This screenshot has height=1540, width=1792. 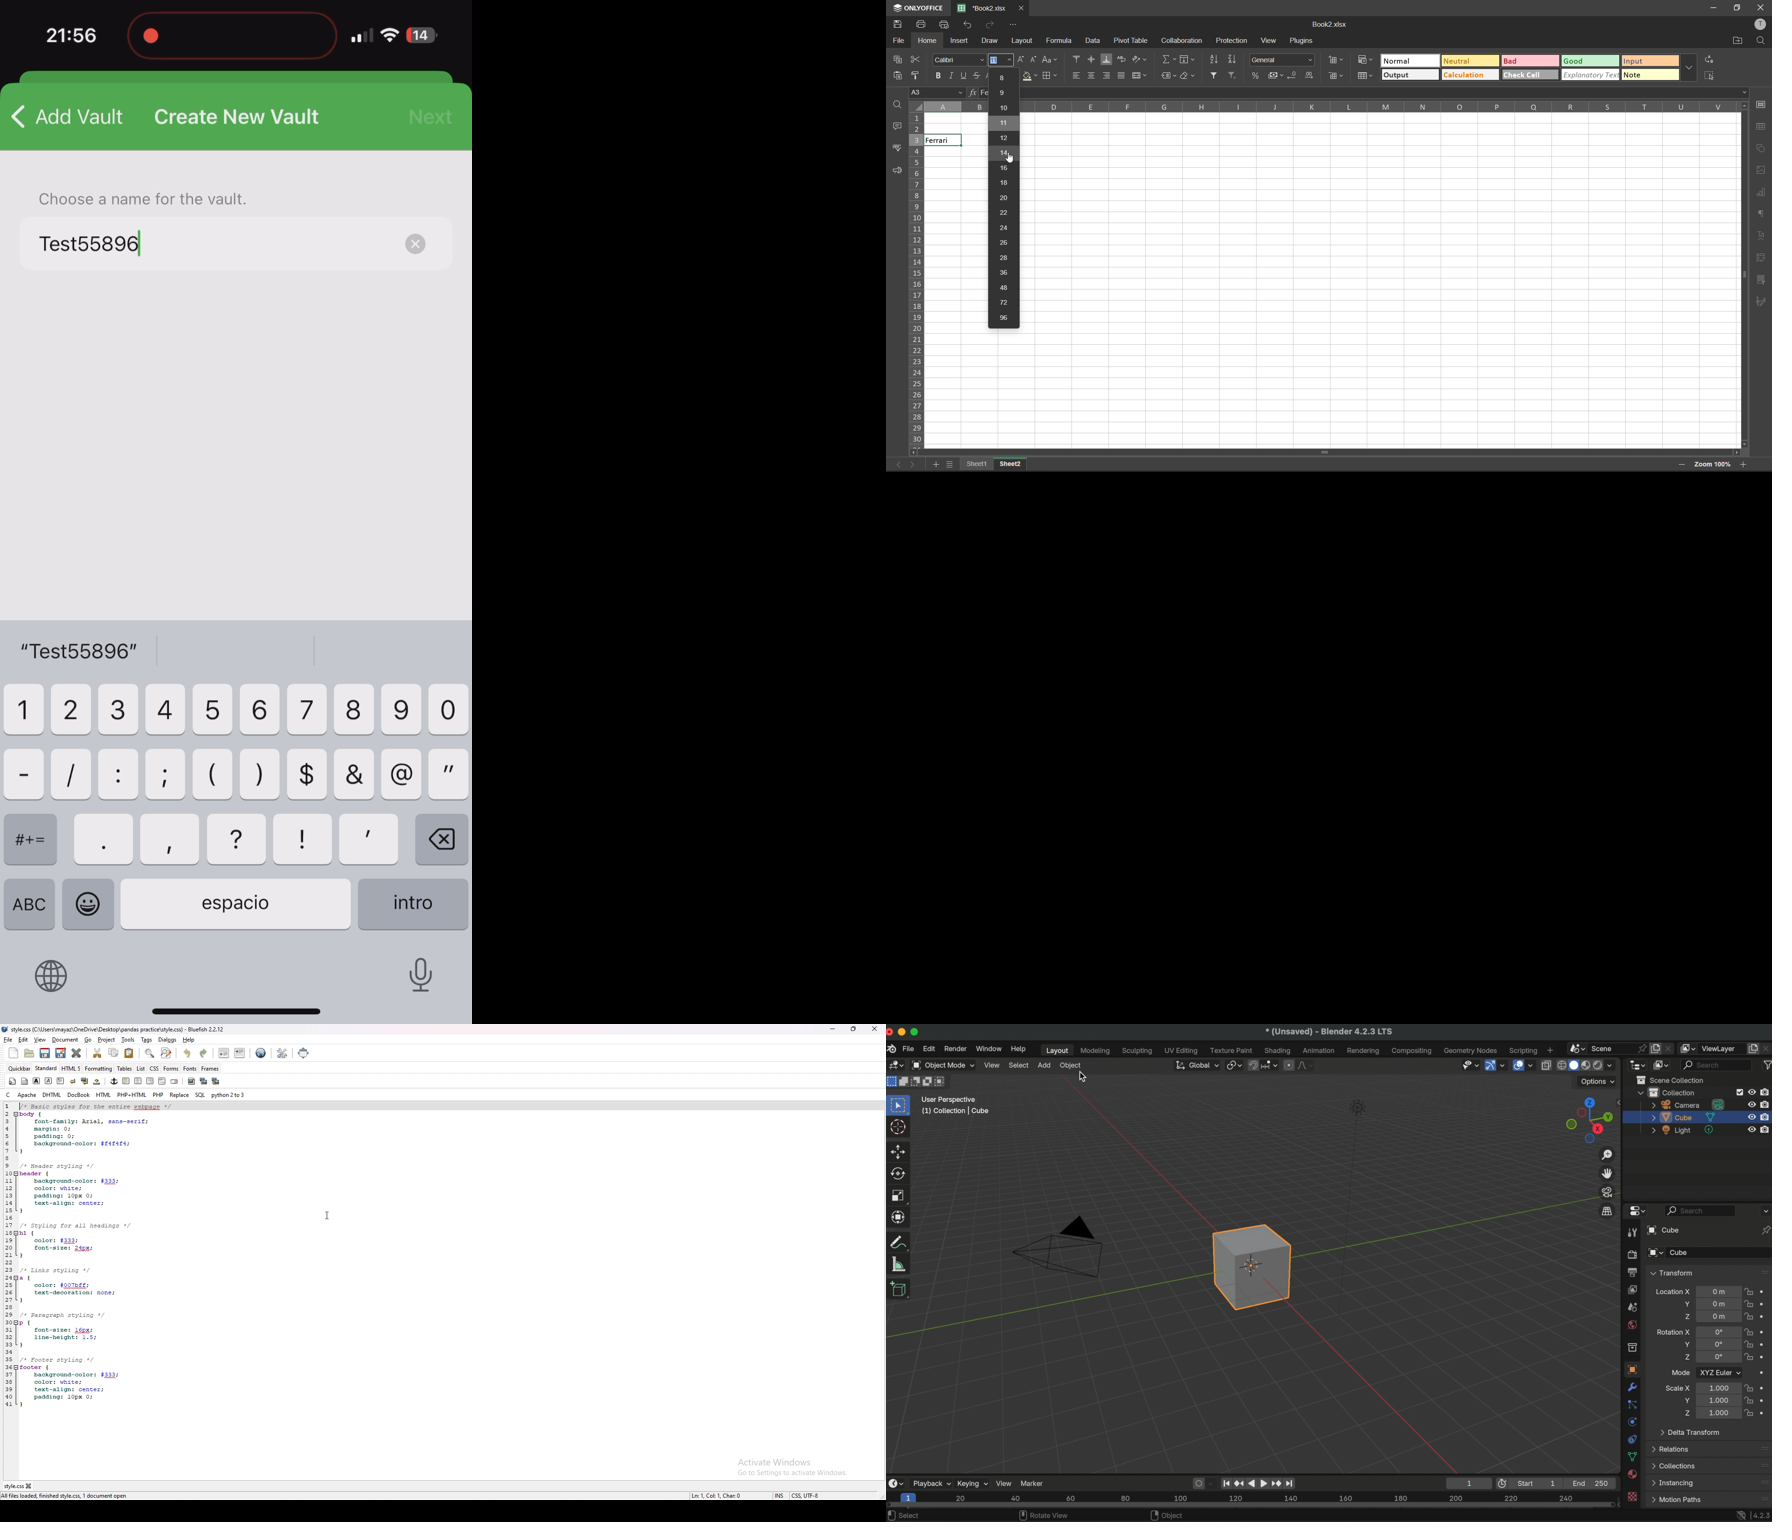 I want to click on edit, so click(x=929, y=1050).